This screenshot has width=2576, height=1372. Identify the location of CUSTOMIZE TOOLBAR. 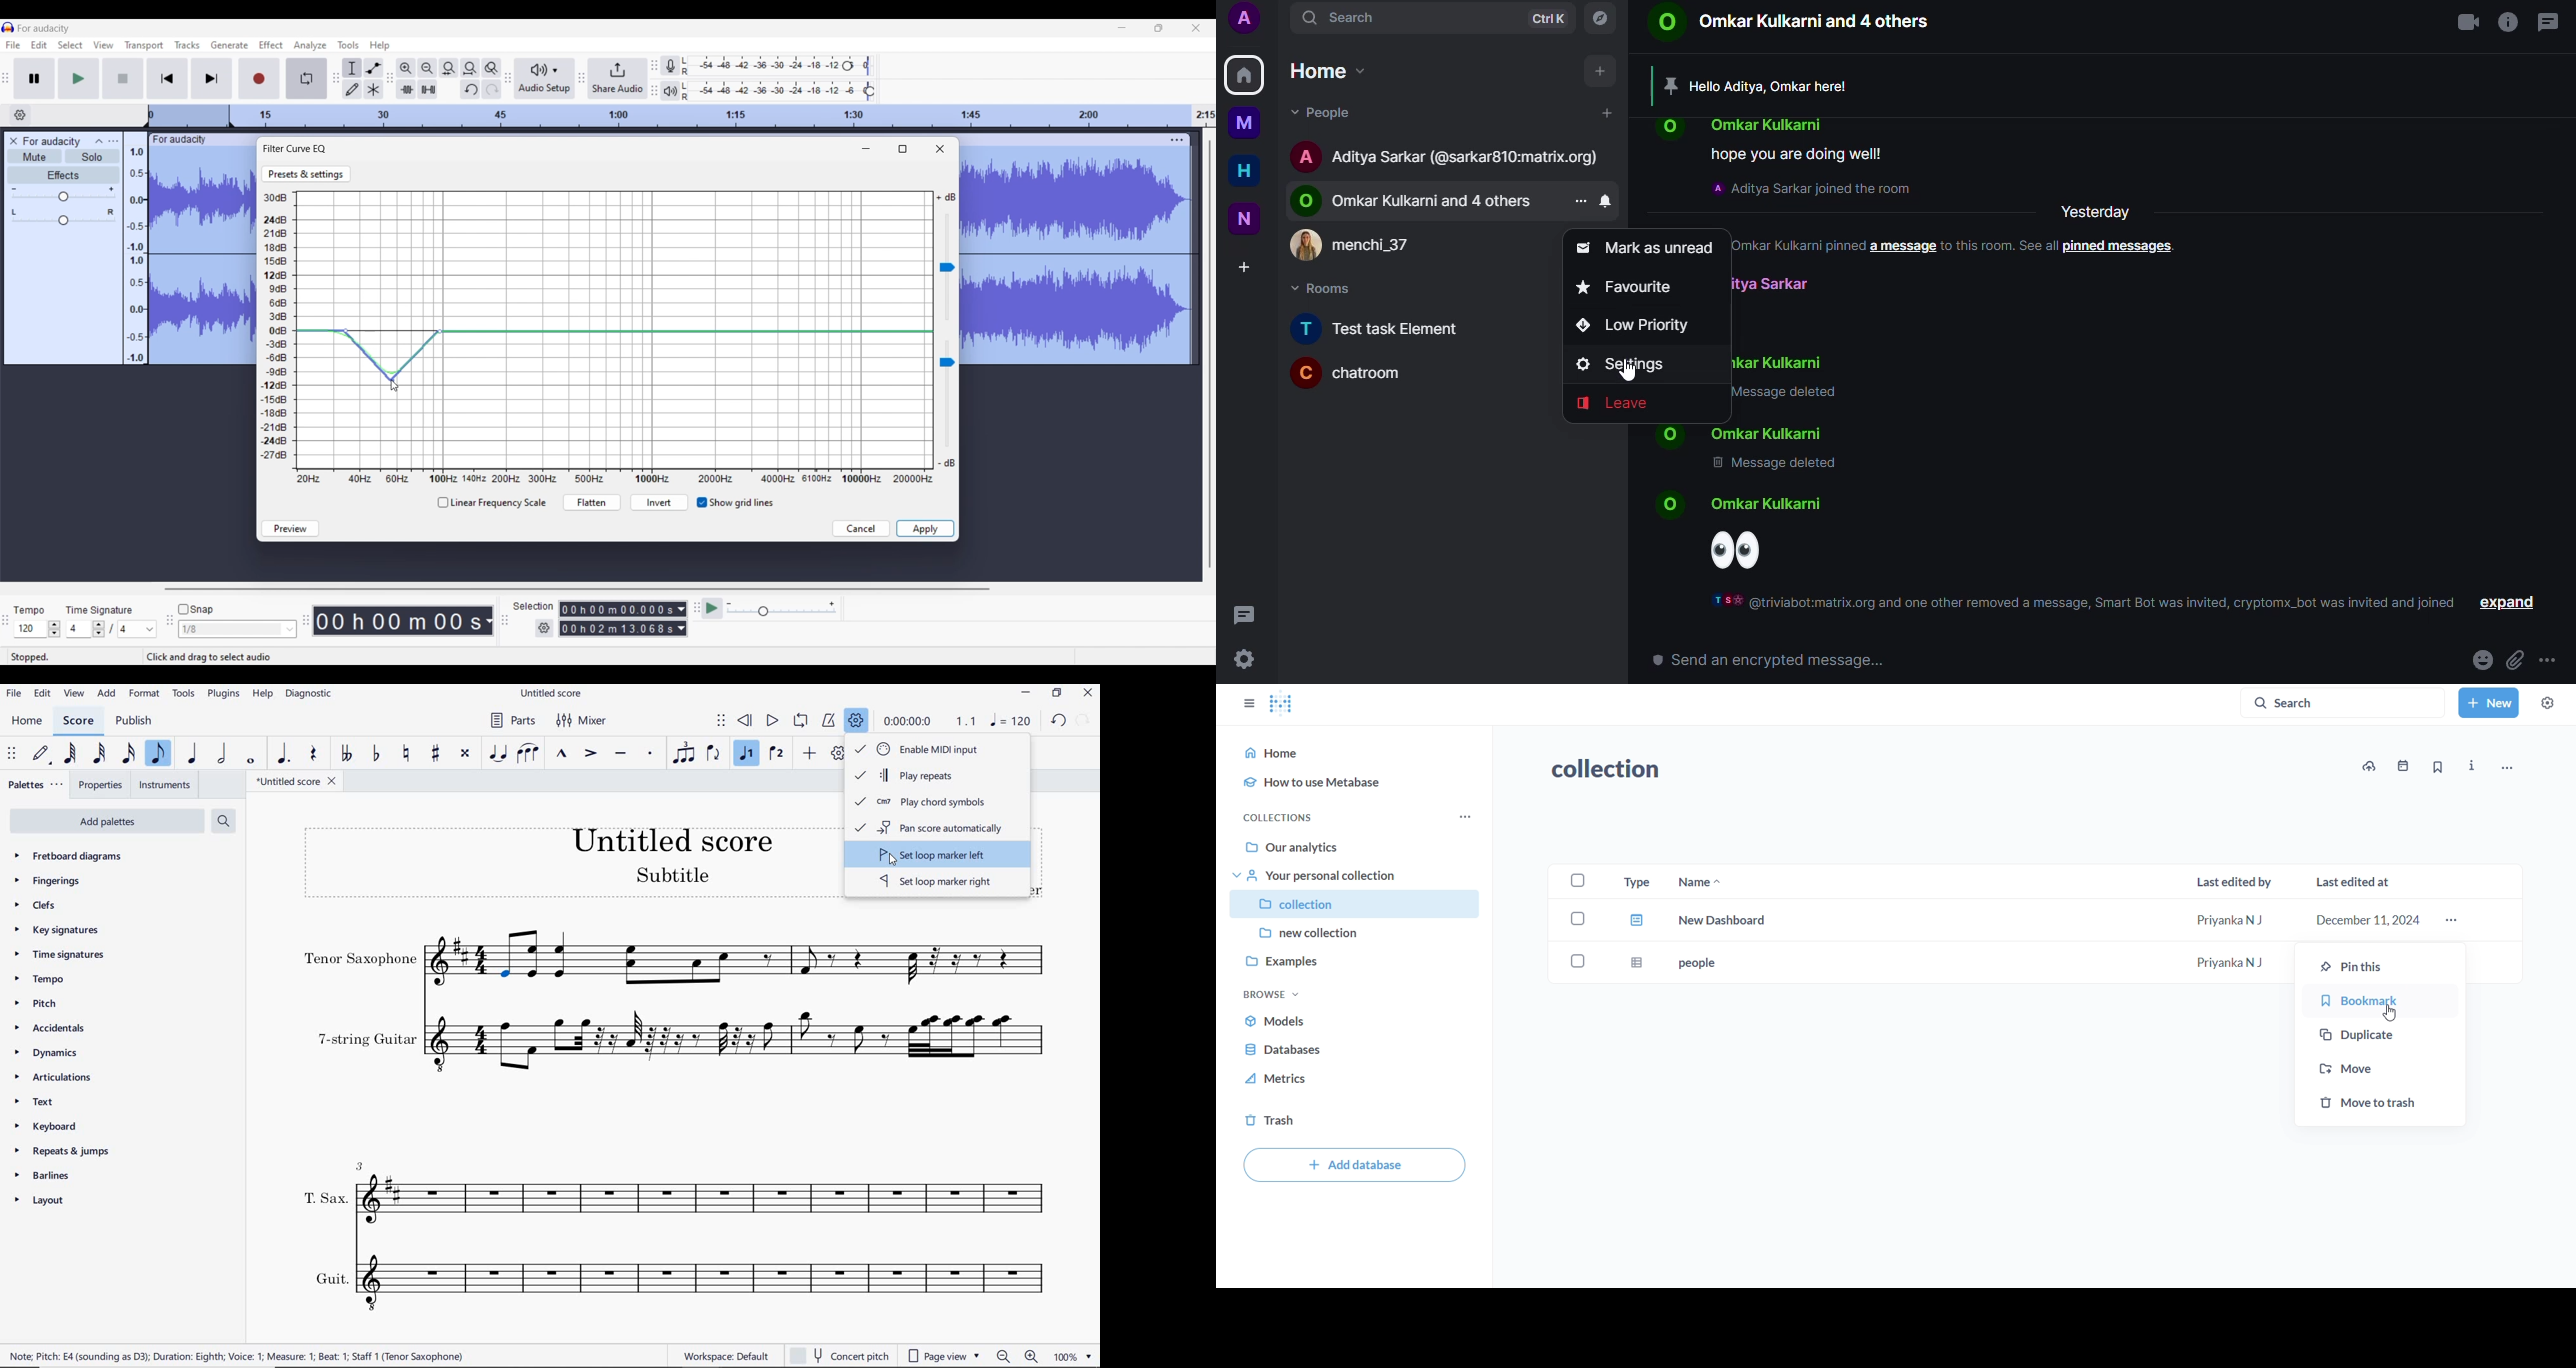
(835, 754).